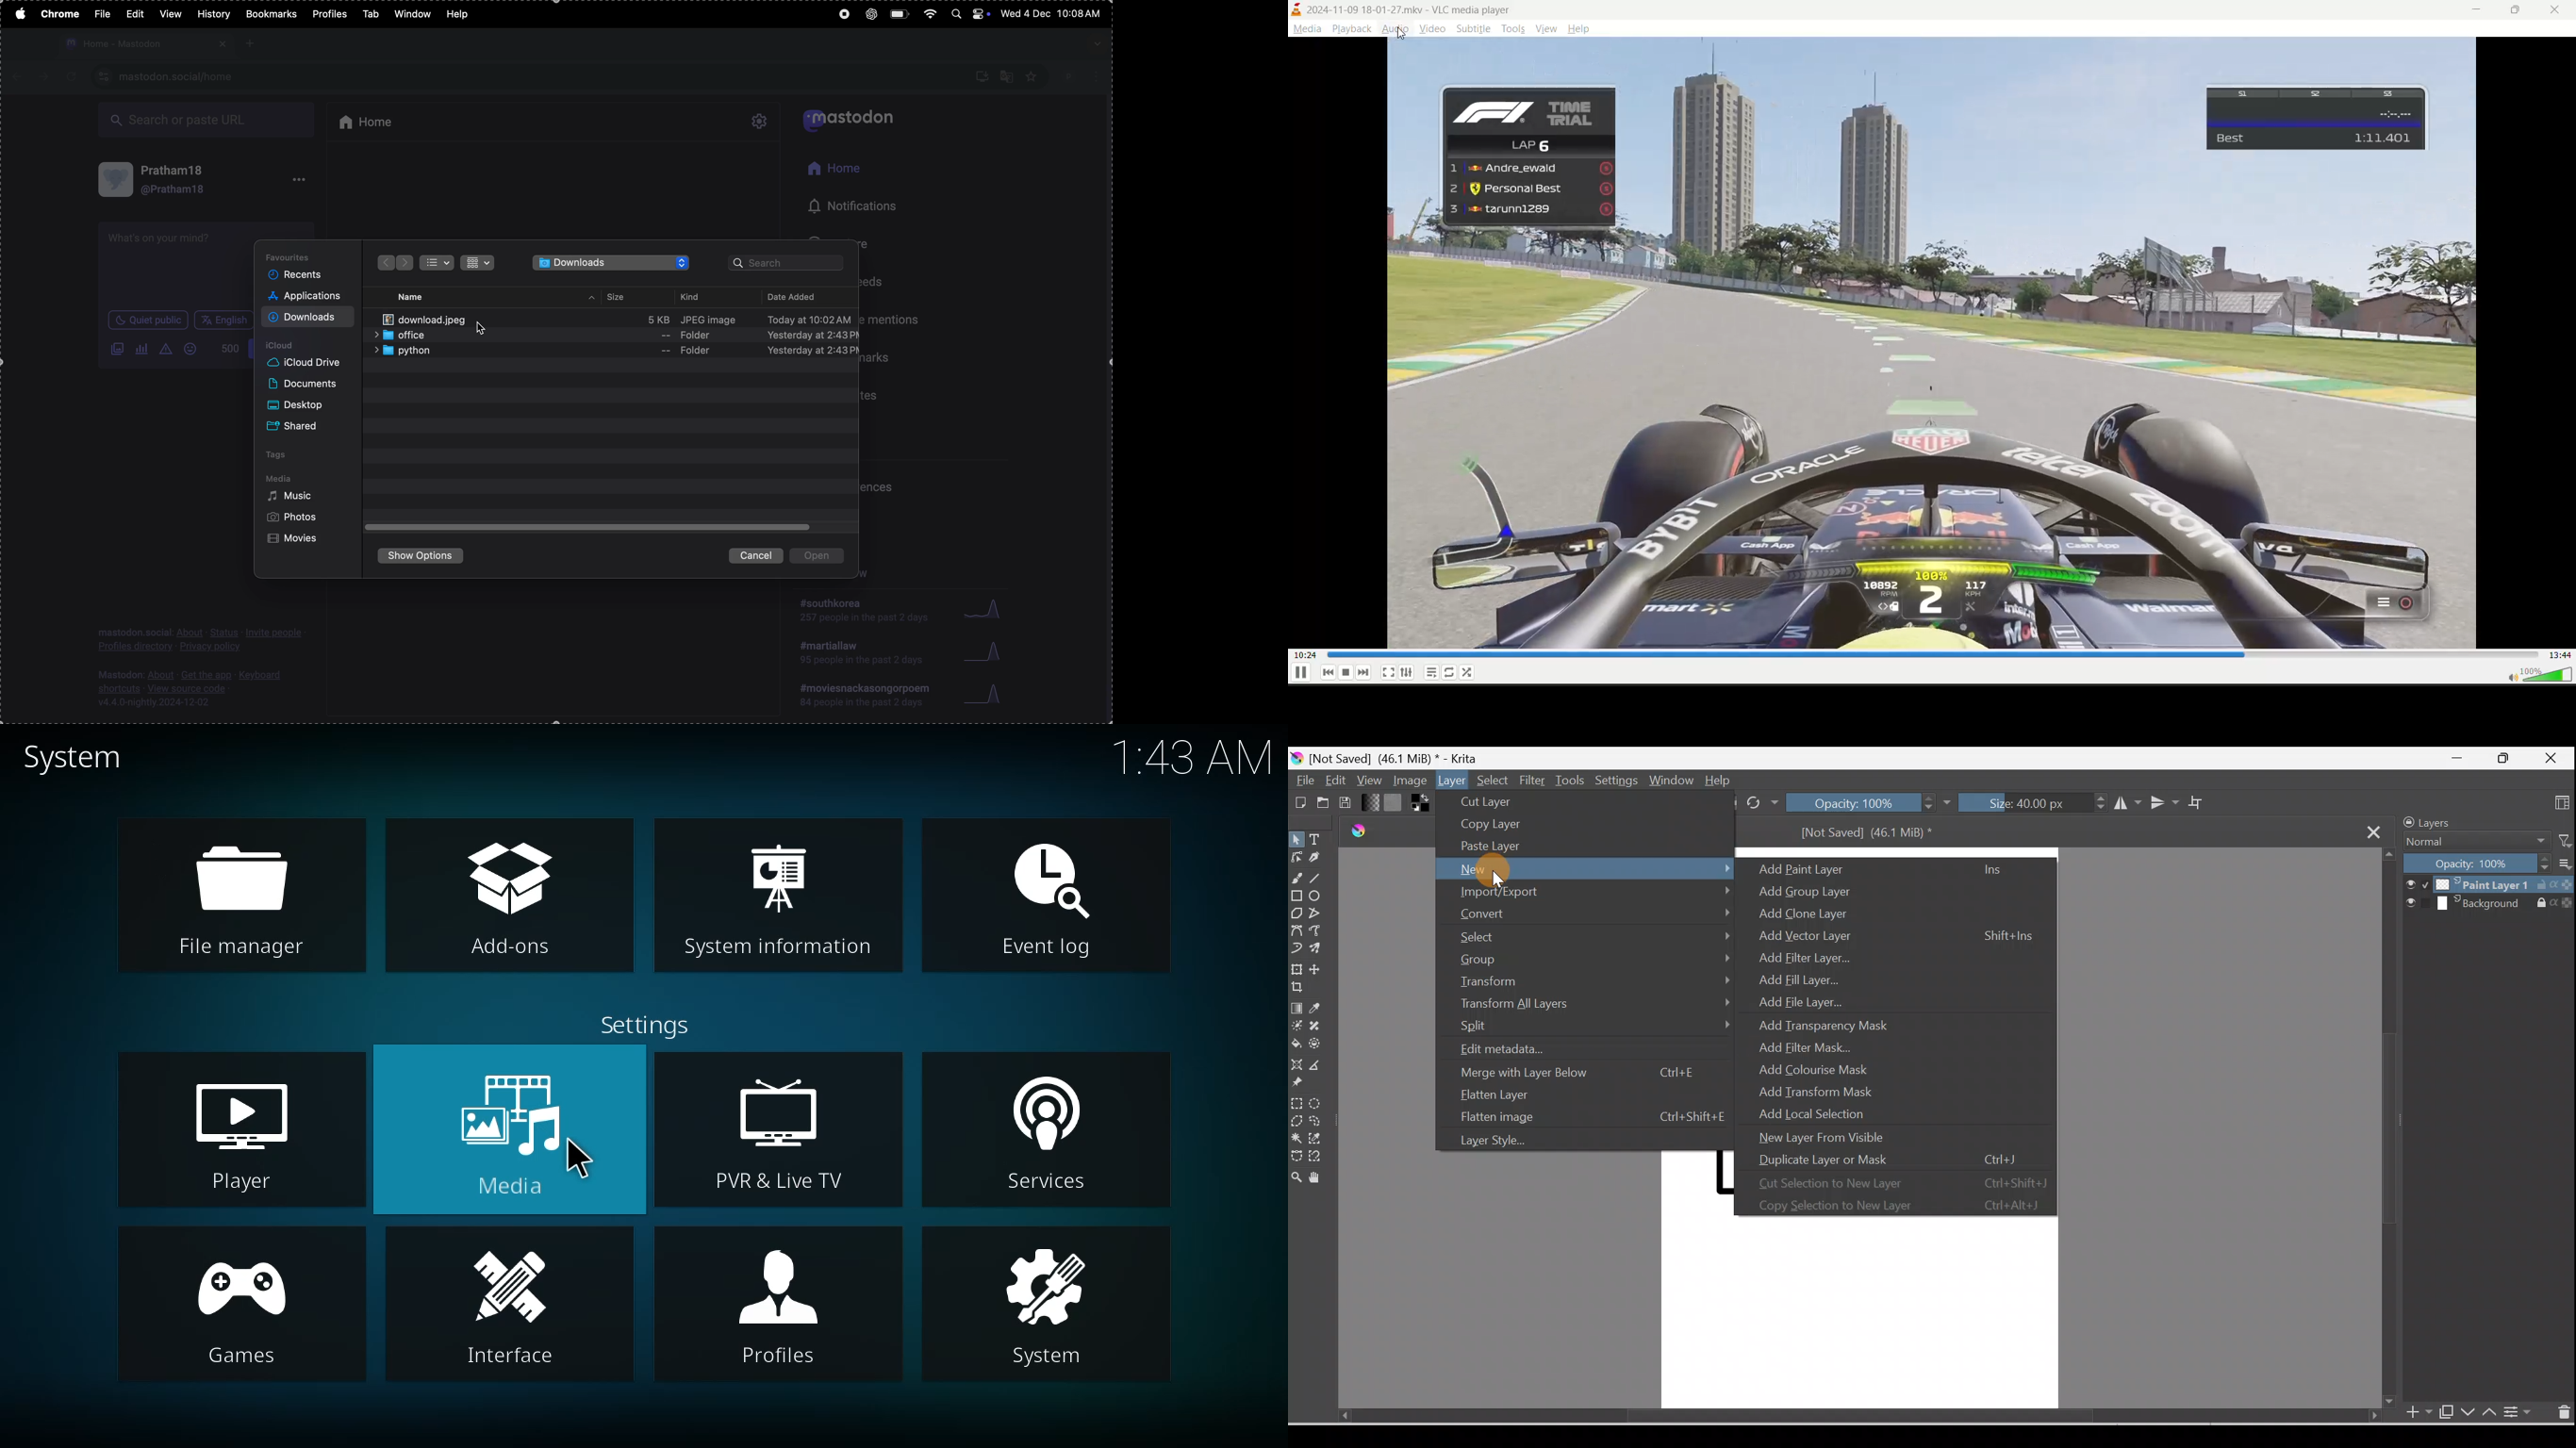  I want to click on Add colourise mask, so click(1824, 1071).